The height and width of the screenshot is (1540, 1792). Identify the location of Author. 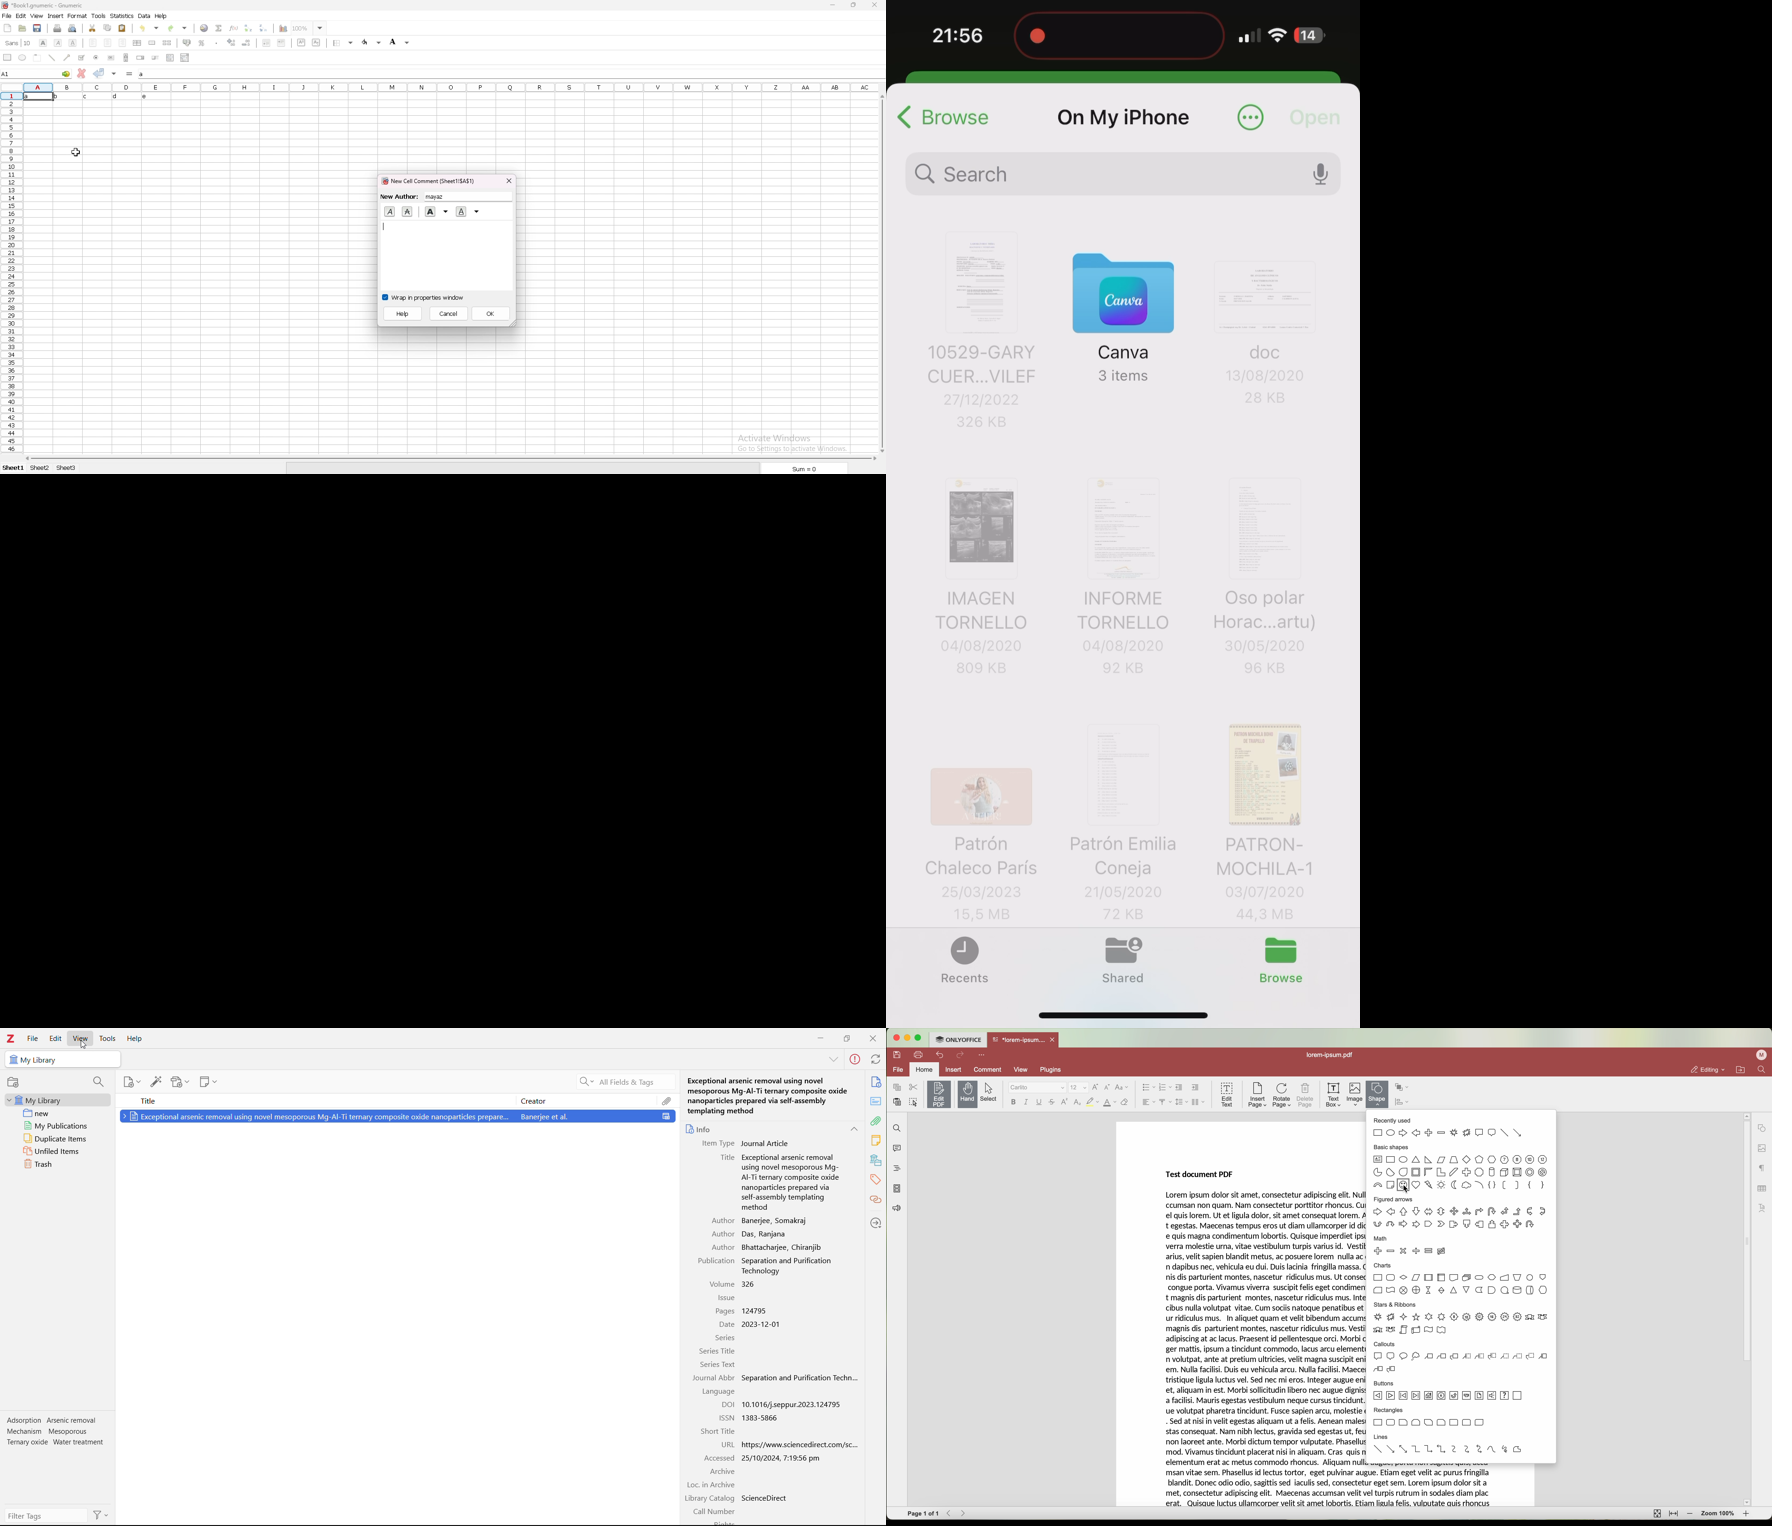
(722, 1234).